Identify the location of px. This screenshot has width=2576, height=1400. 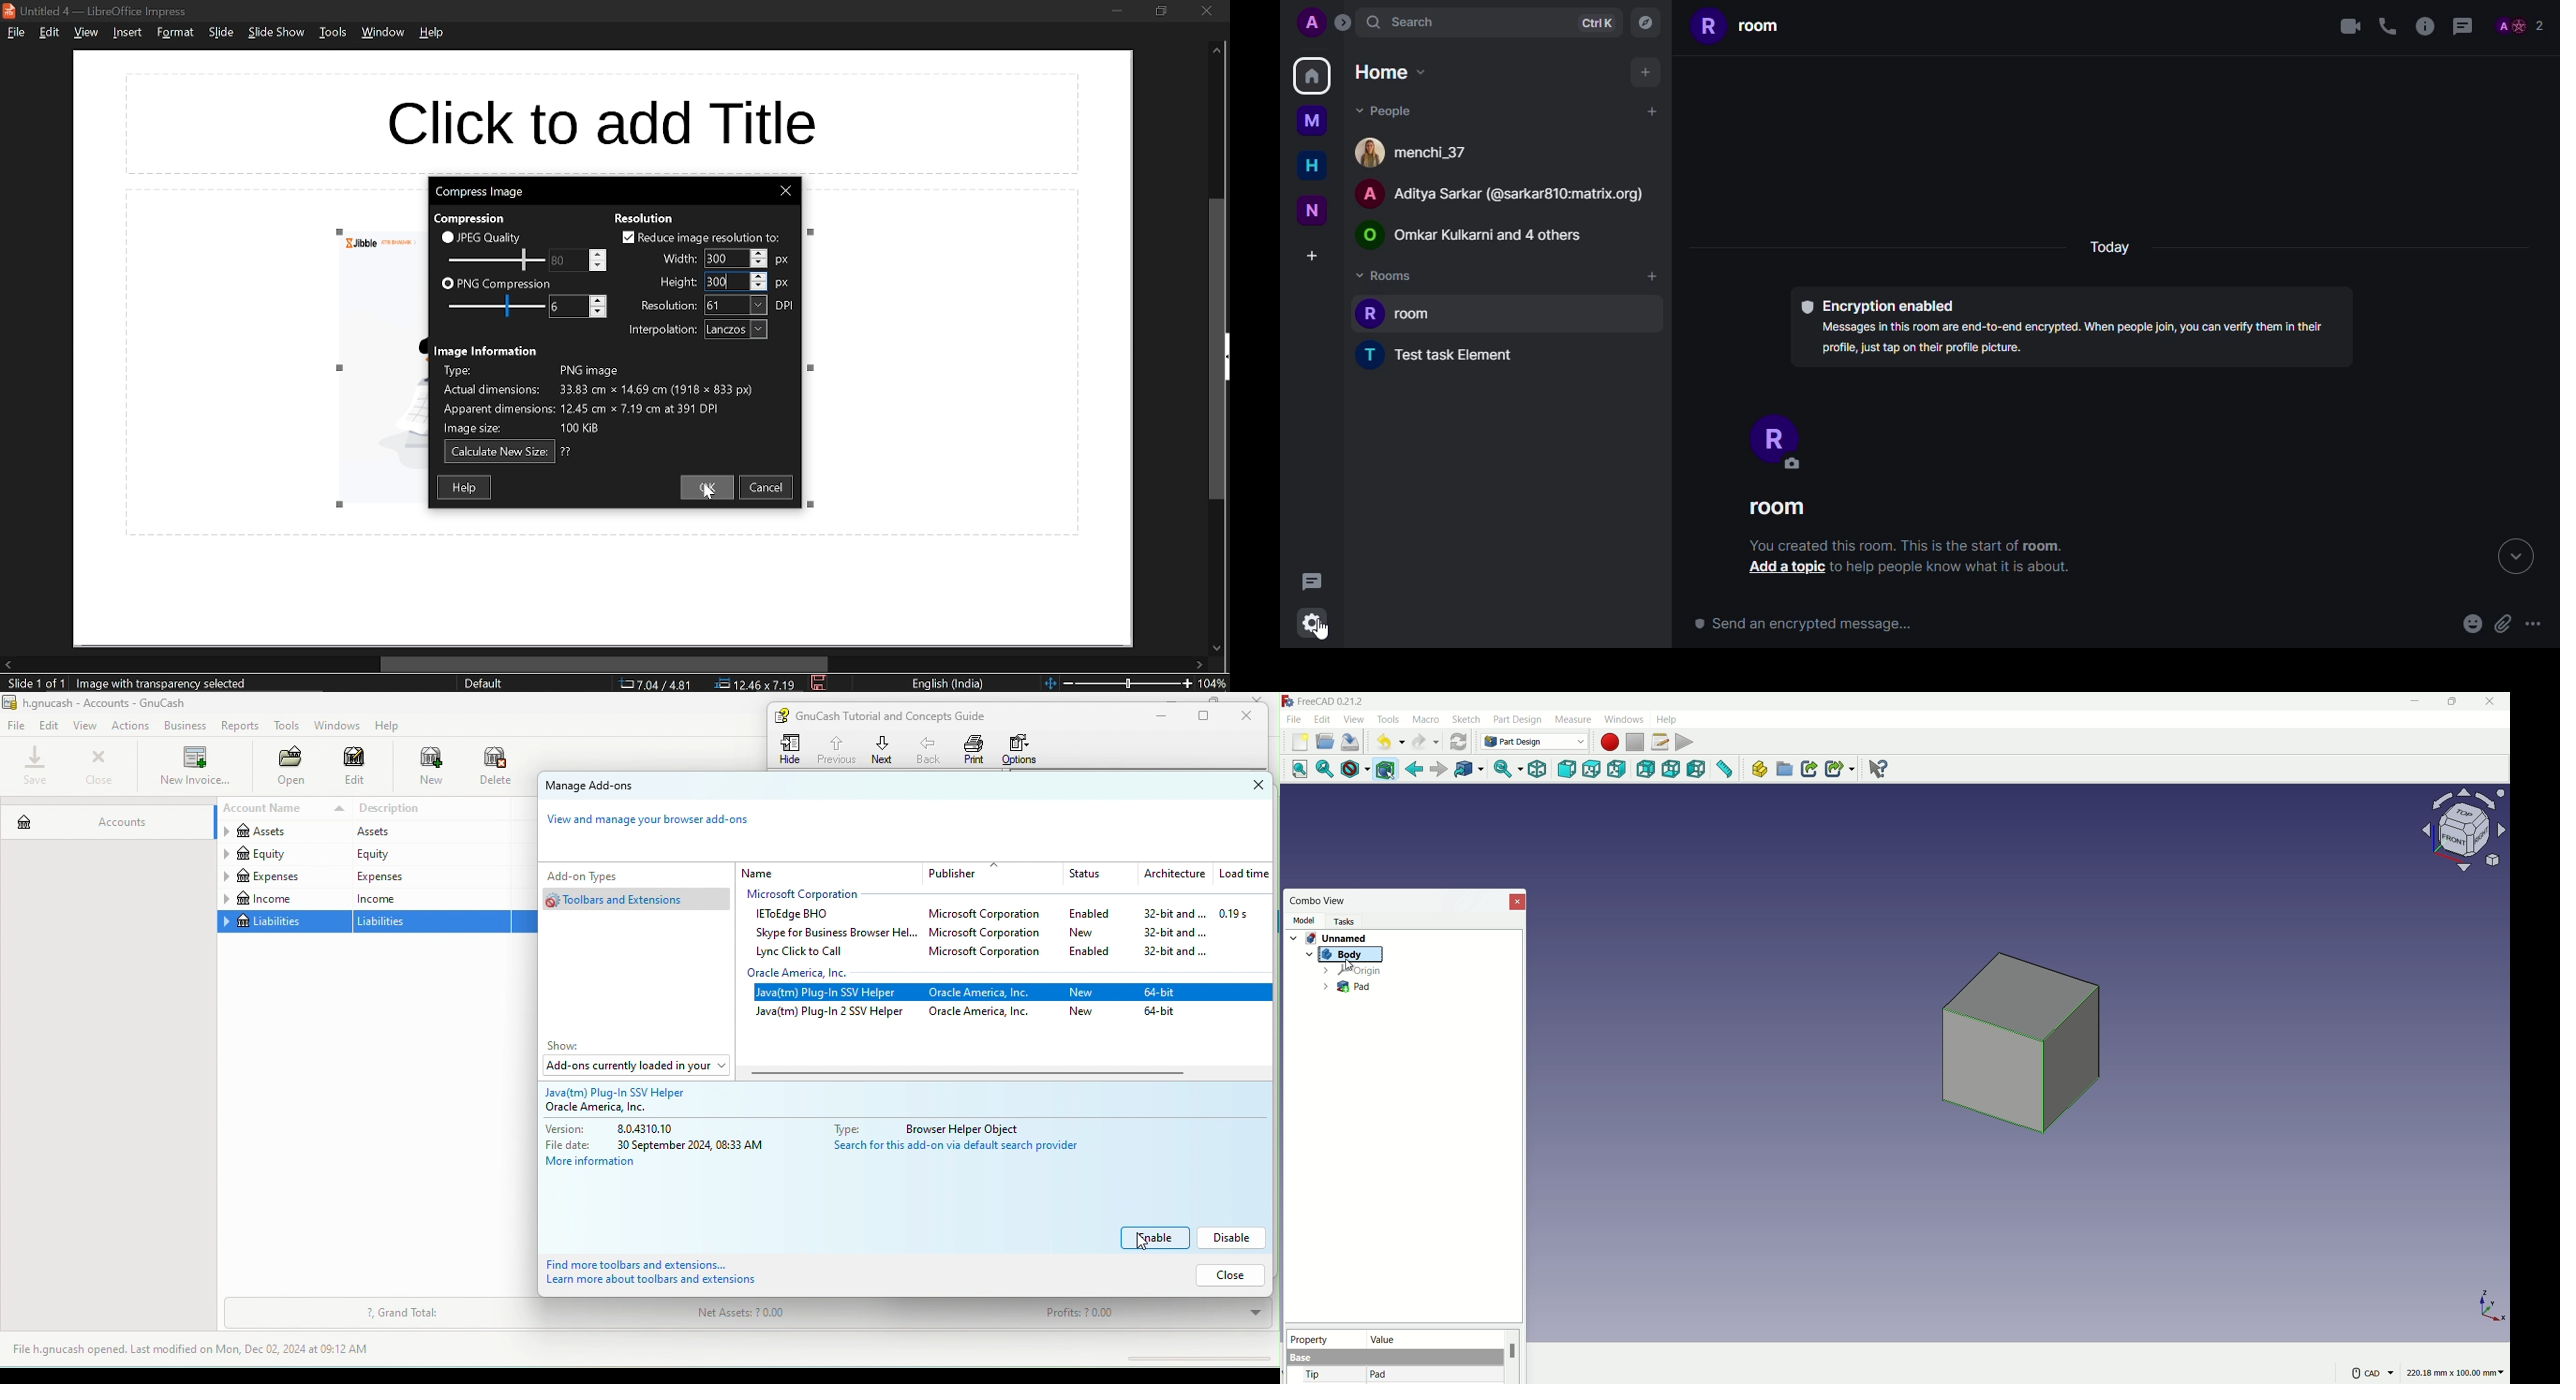
(783, 284).